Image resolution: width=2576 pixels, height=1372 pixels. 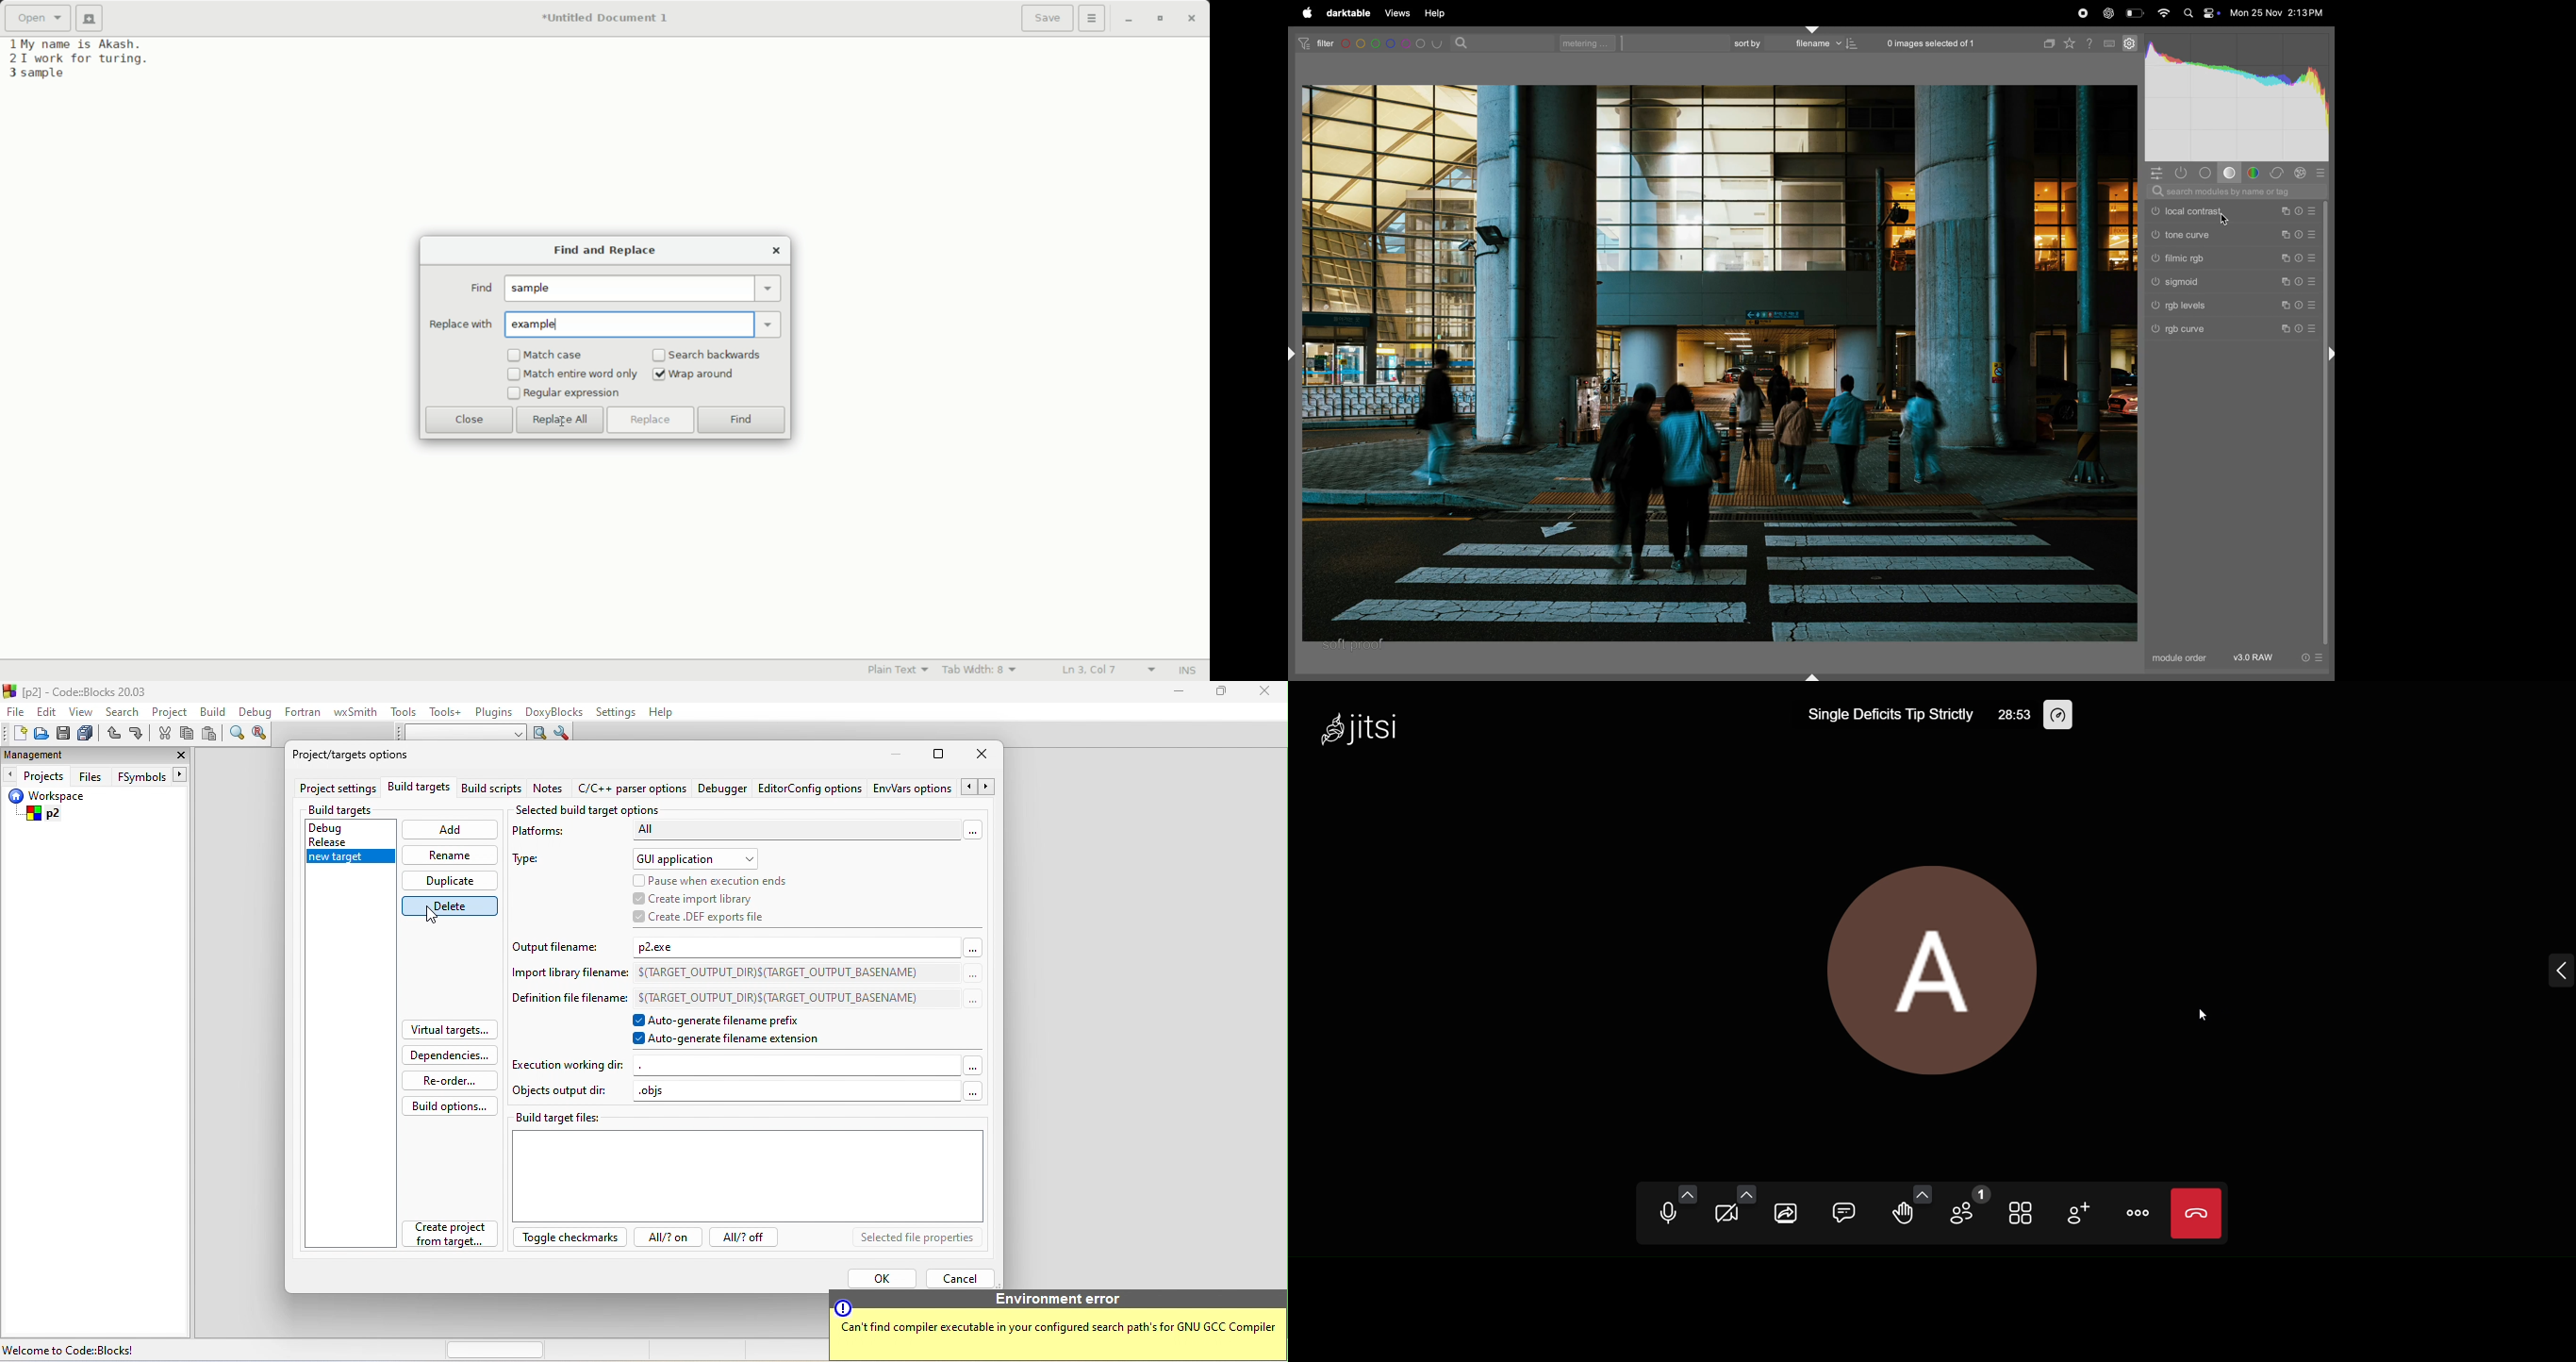 I want to click on filmic rgb, so click(x=2227, y=258).